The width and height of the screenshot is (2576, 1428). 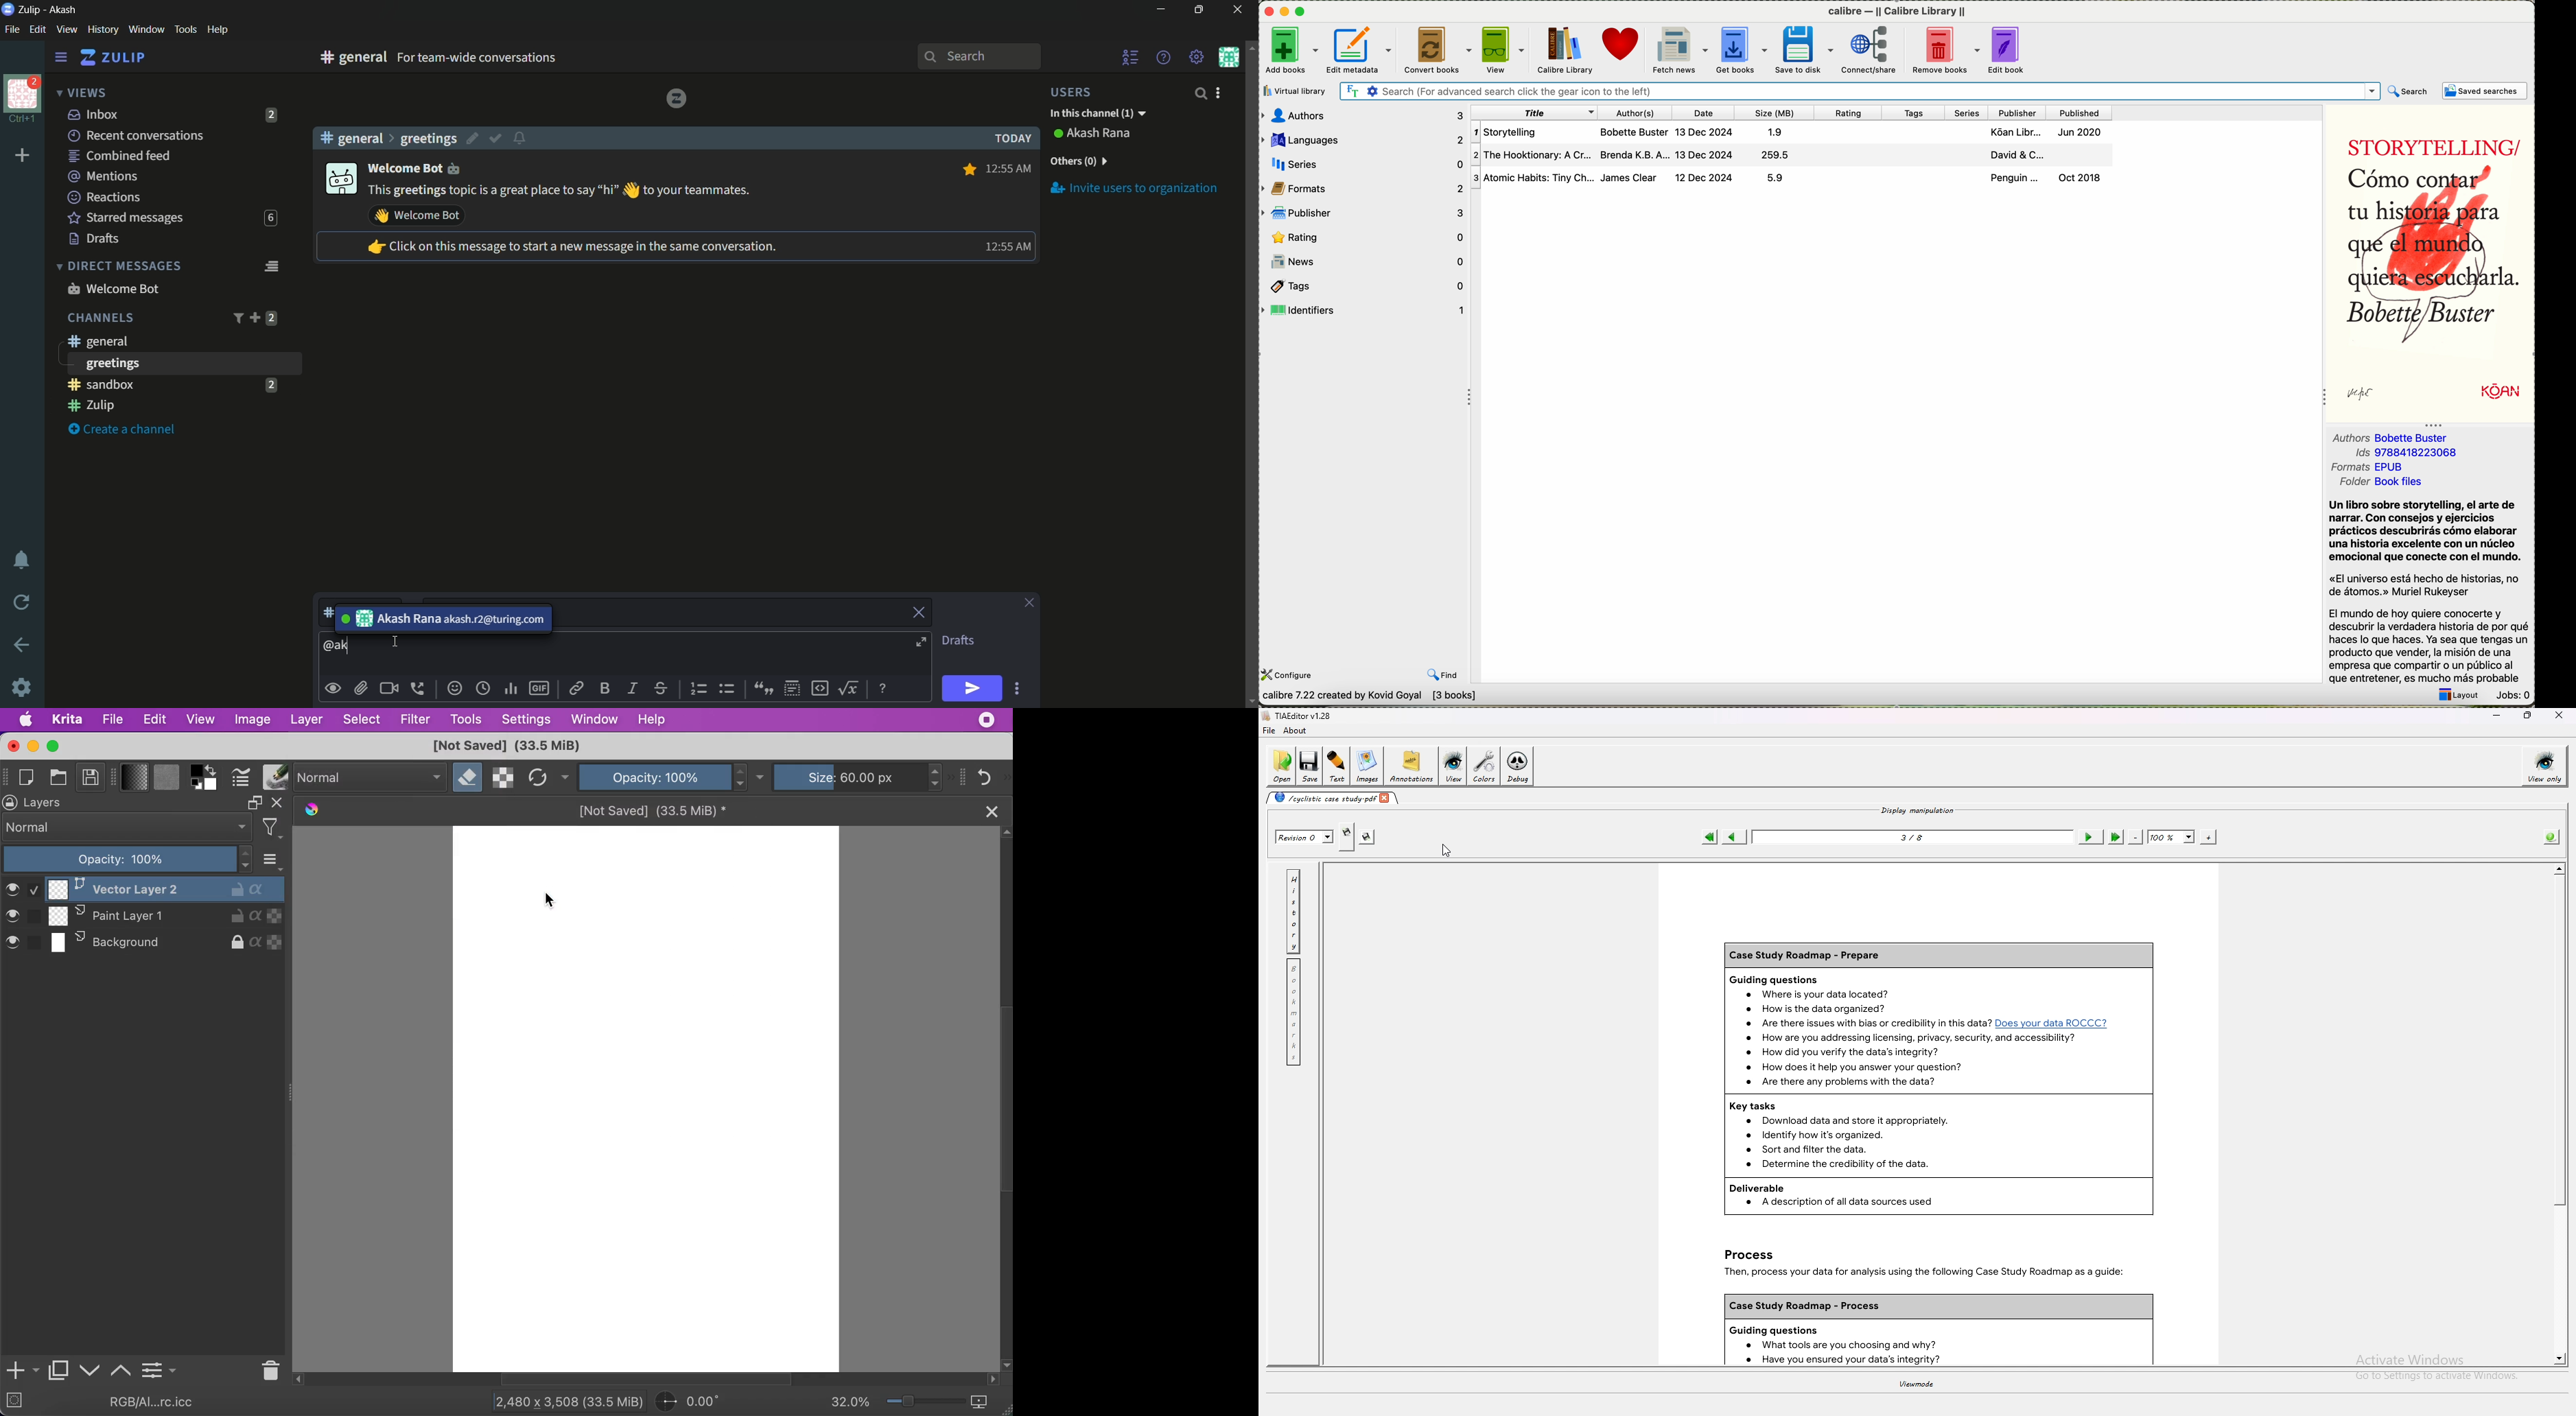 What do you see at coordinates (2426, 531) in the screenshot?
I see `Un libro sobre storytelling, el arte ade
narrar. Con consejos y ejercicios
practicos descubriras como elaborar
una historia excelente con un ntcleo
emocional que conecte con el mundo.` at bounding box center [2426, 531].